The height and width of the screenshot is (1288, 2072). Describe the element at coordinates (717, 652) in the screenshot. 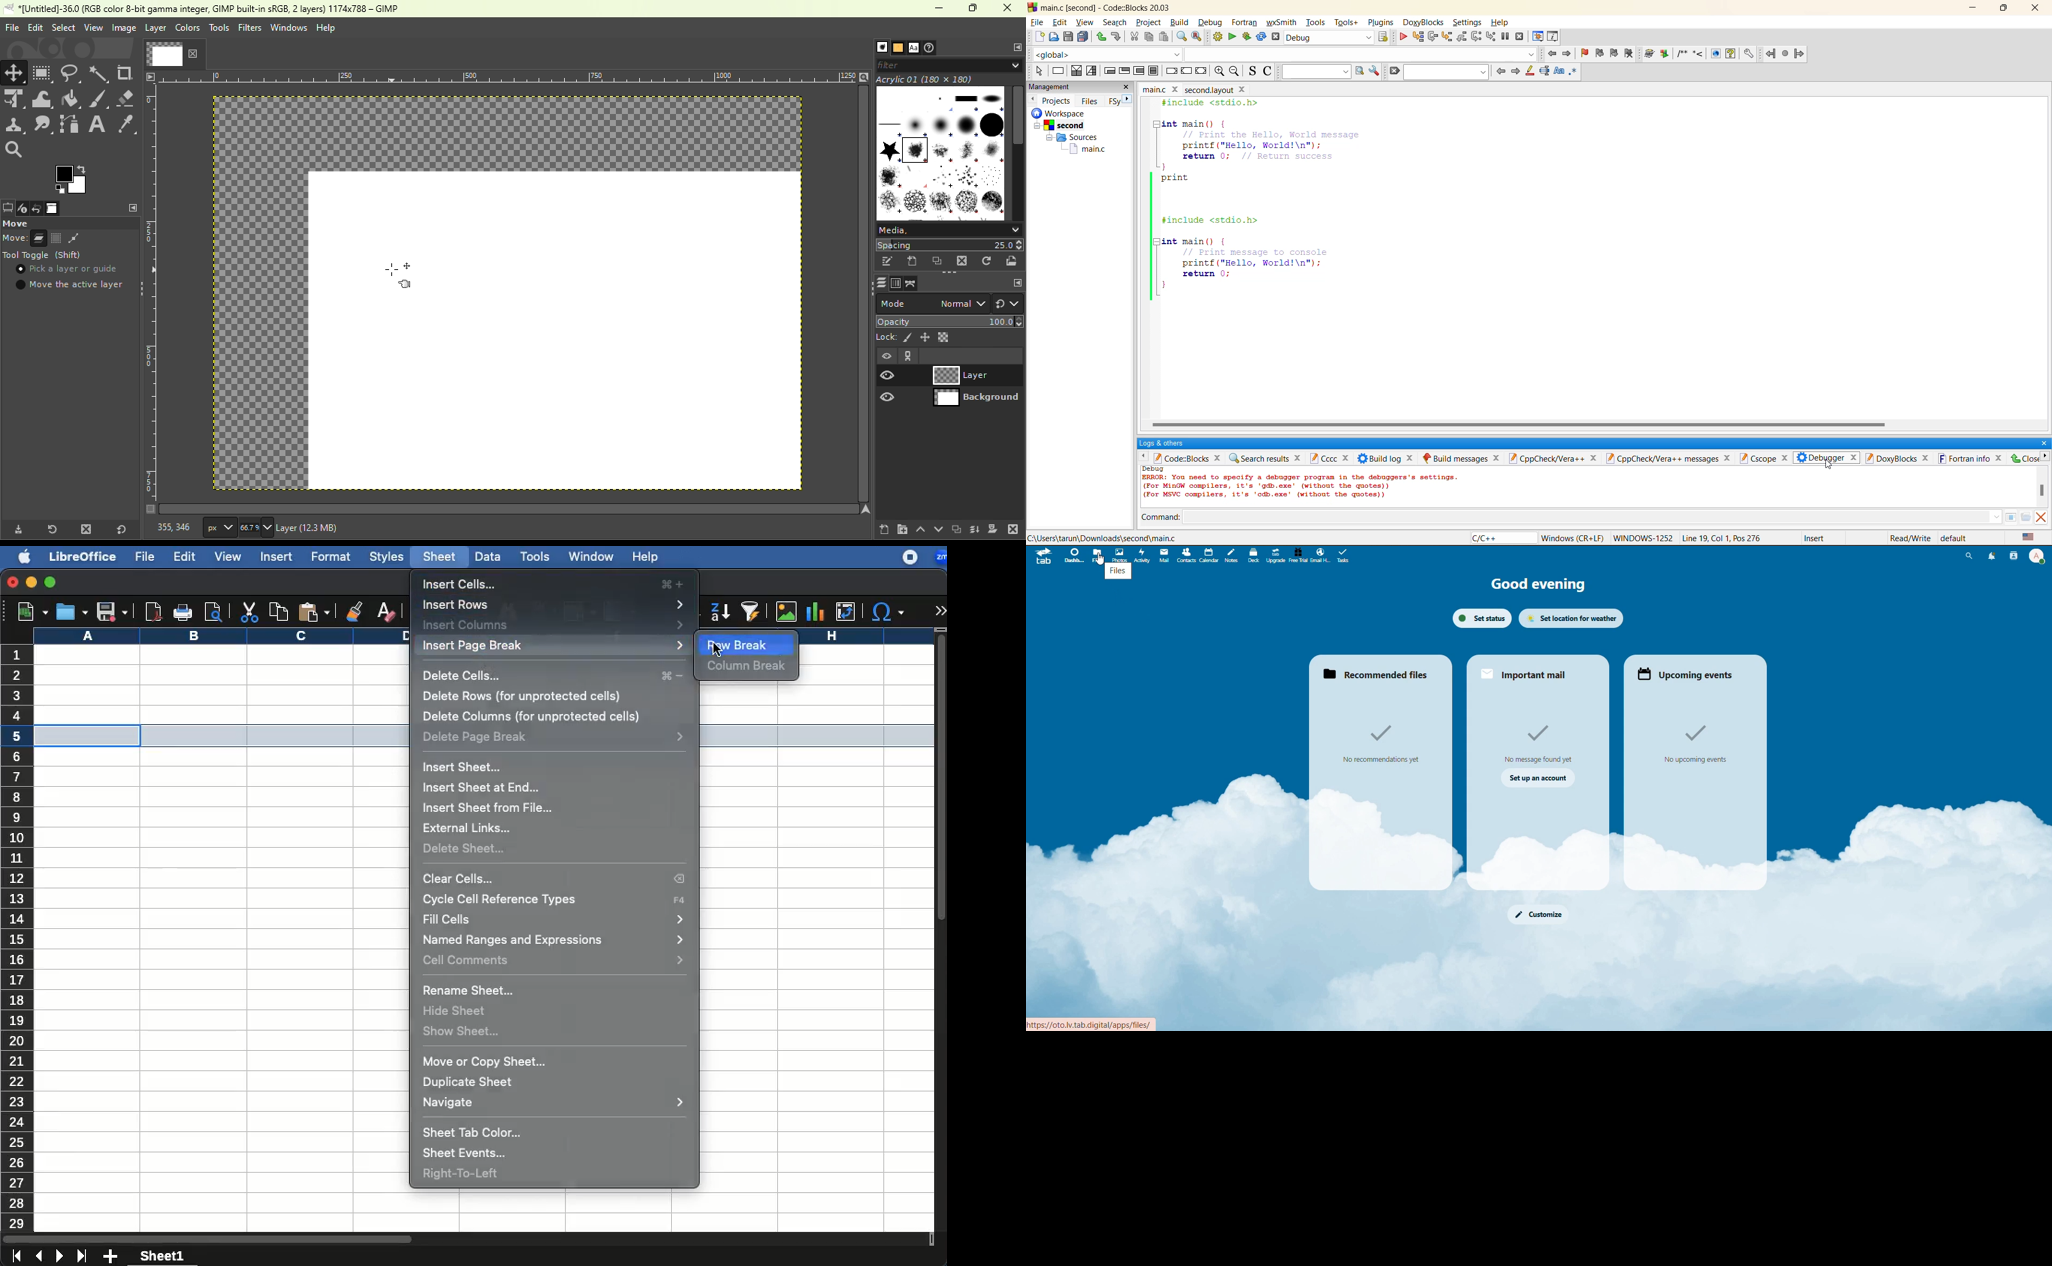

I see `cursor` at that location.